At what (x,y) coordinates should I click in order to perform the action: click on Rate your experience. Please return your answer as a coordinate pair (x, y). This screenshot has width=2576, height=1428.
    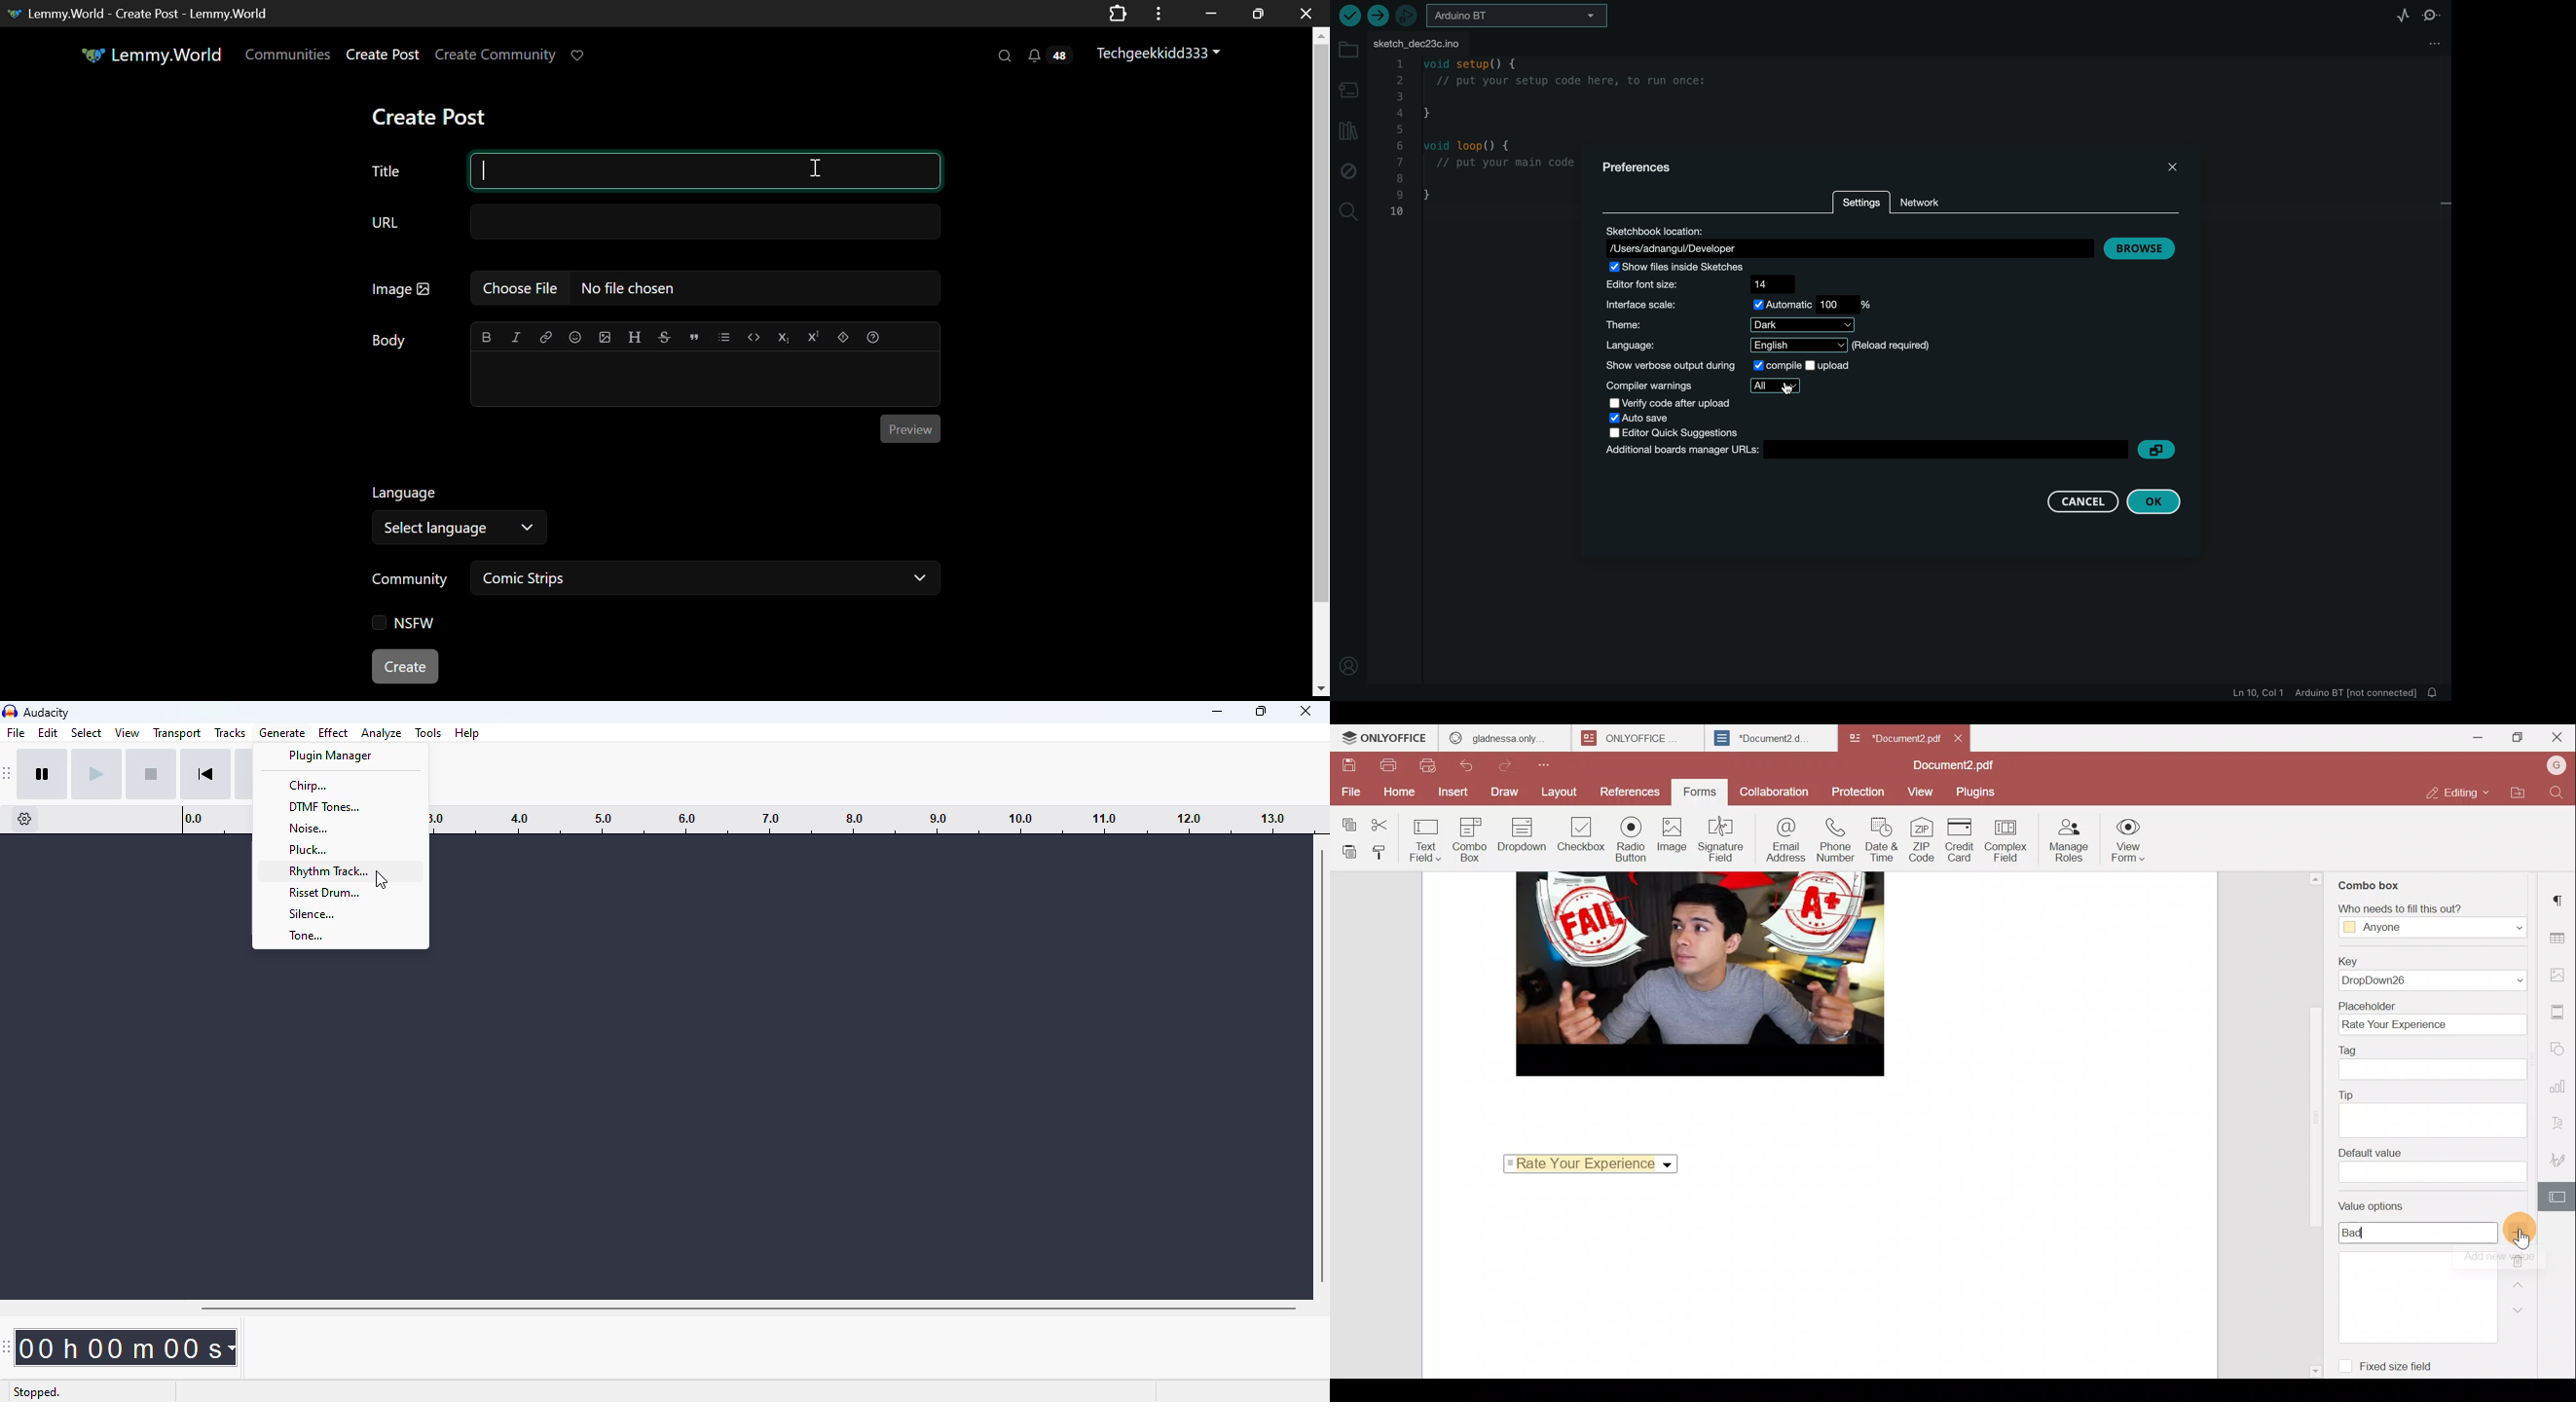
    Looking at the image, I should click on (1588, 1162).